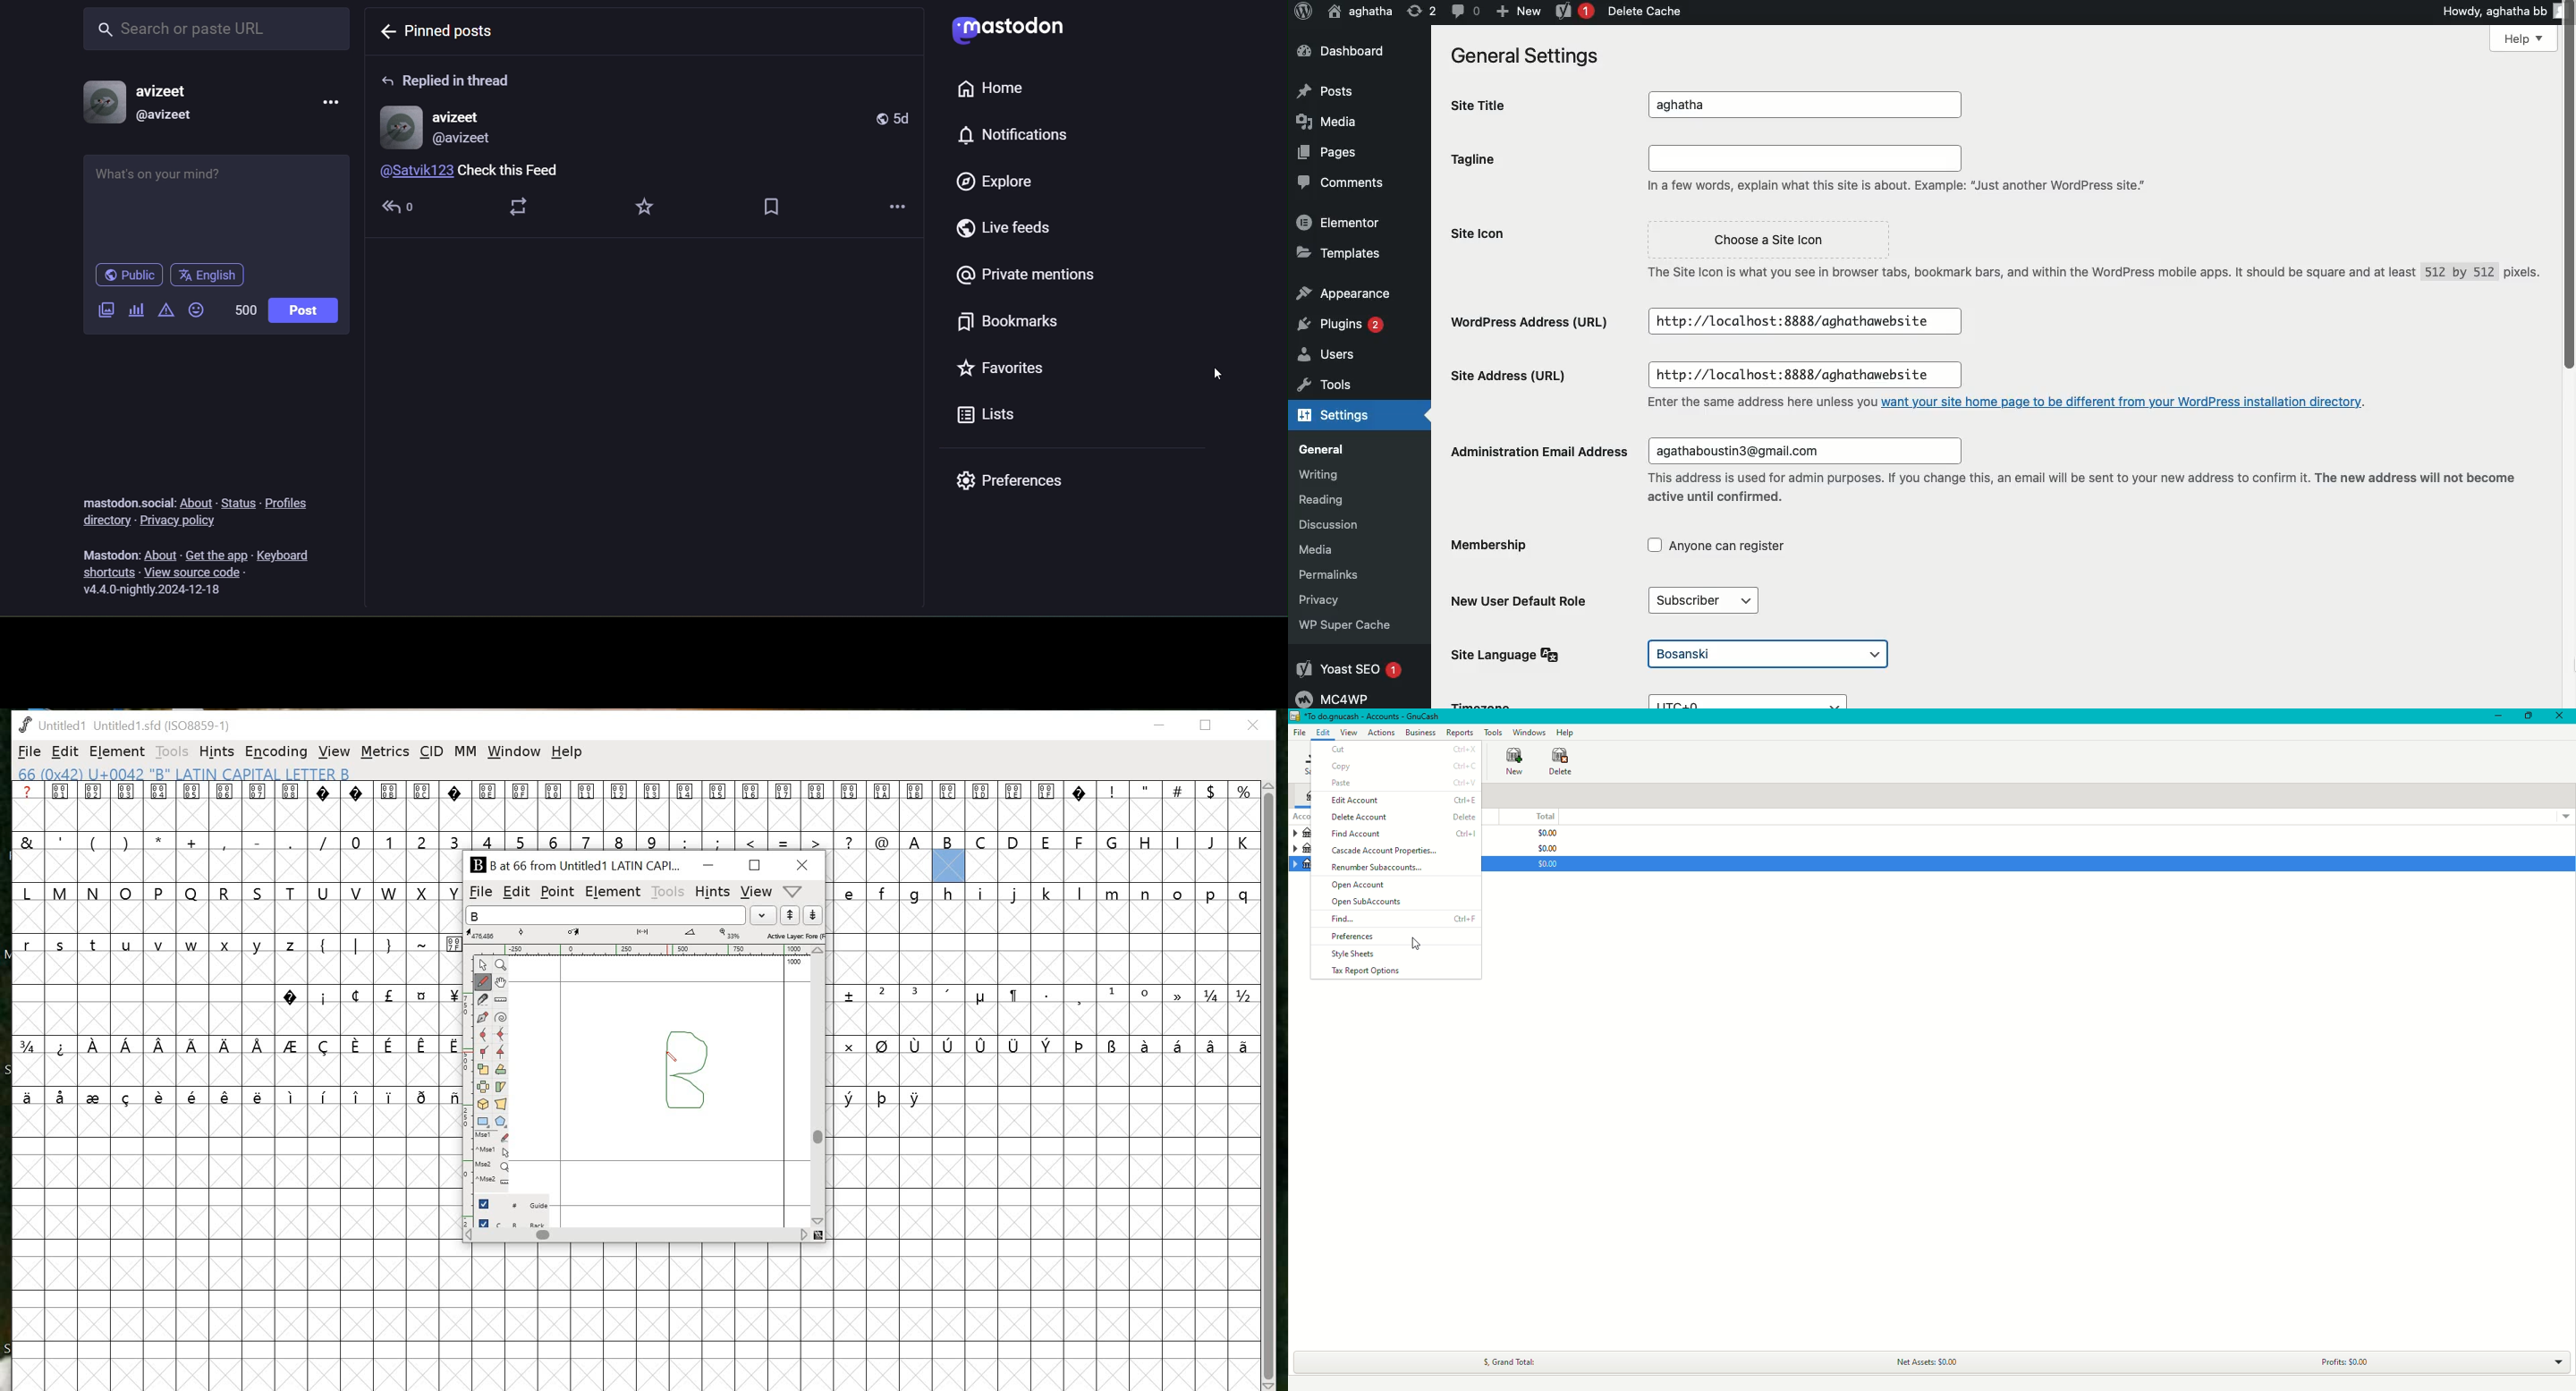 The image size is (2576, 1400). Describe the element at coordinates (783, 206) in the screenshot. I see `bookmark` at that location.